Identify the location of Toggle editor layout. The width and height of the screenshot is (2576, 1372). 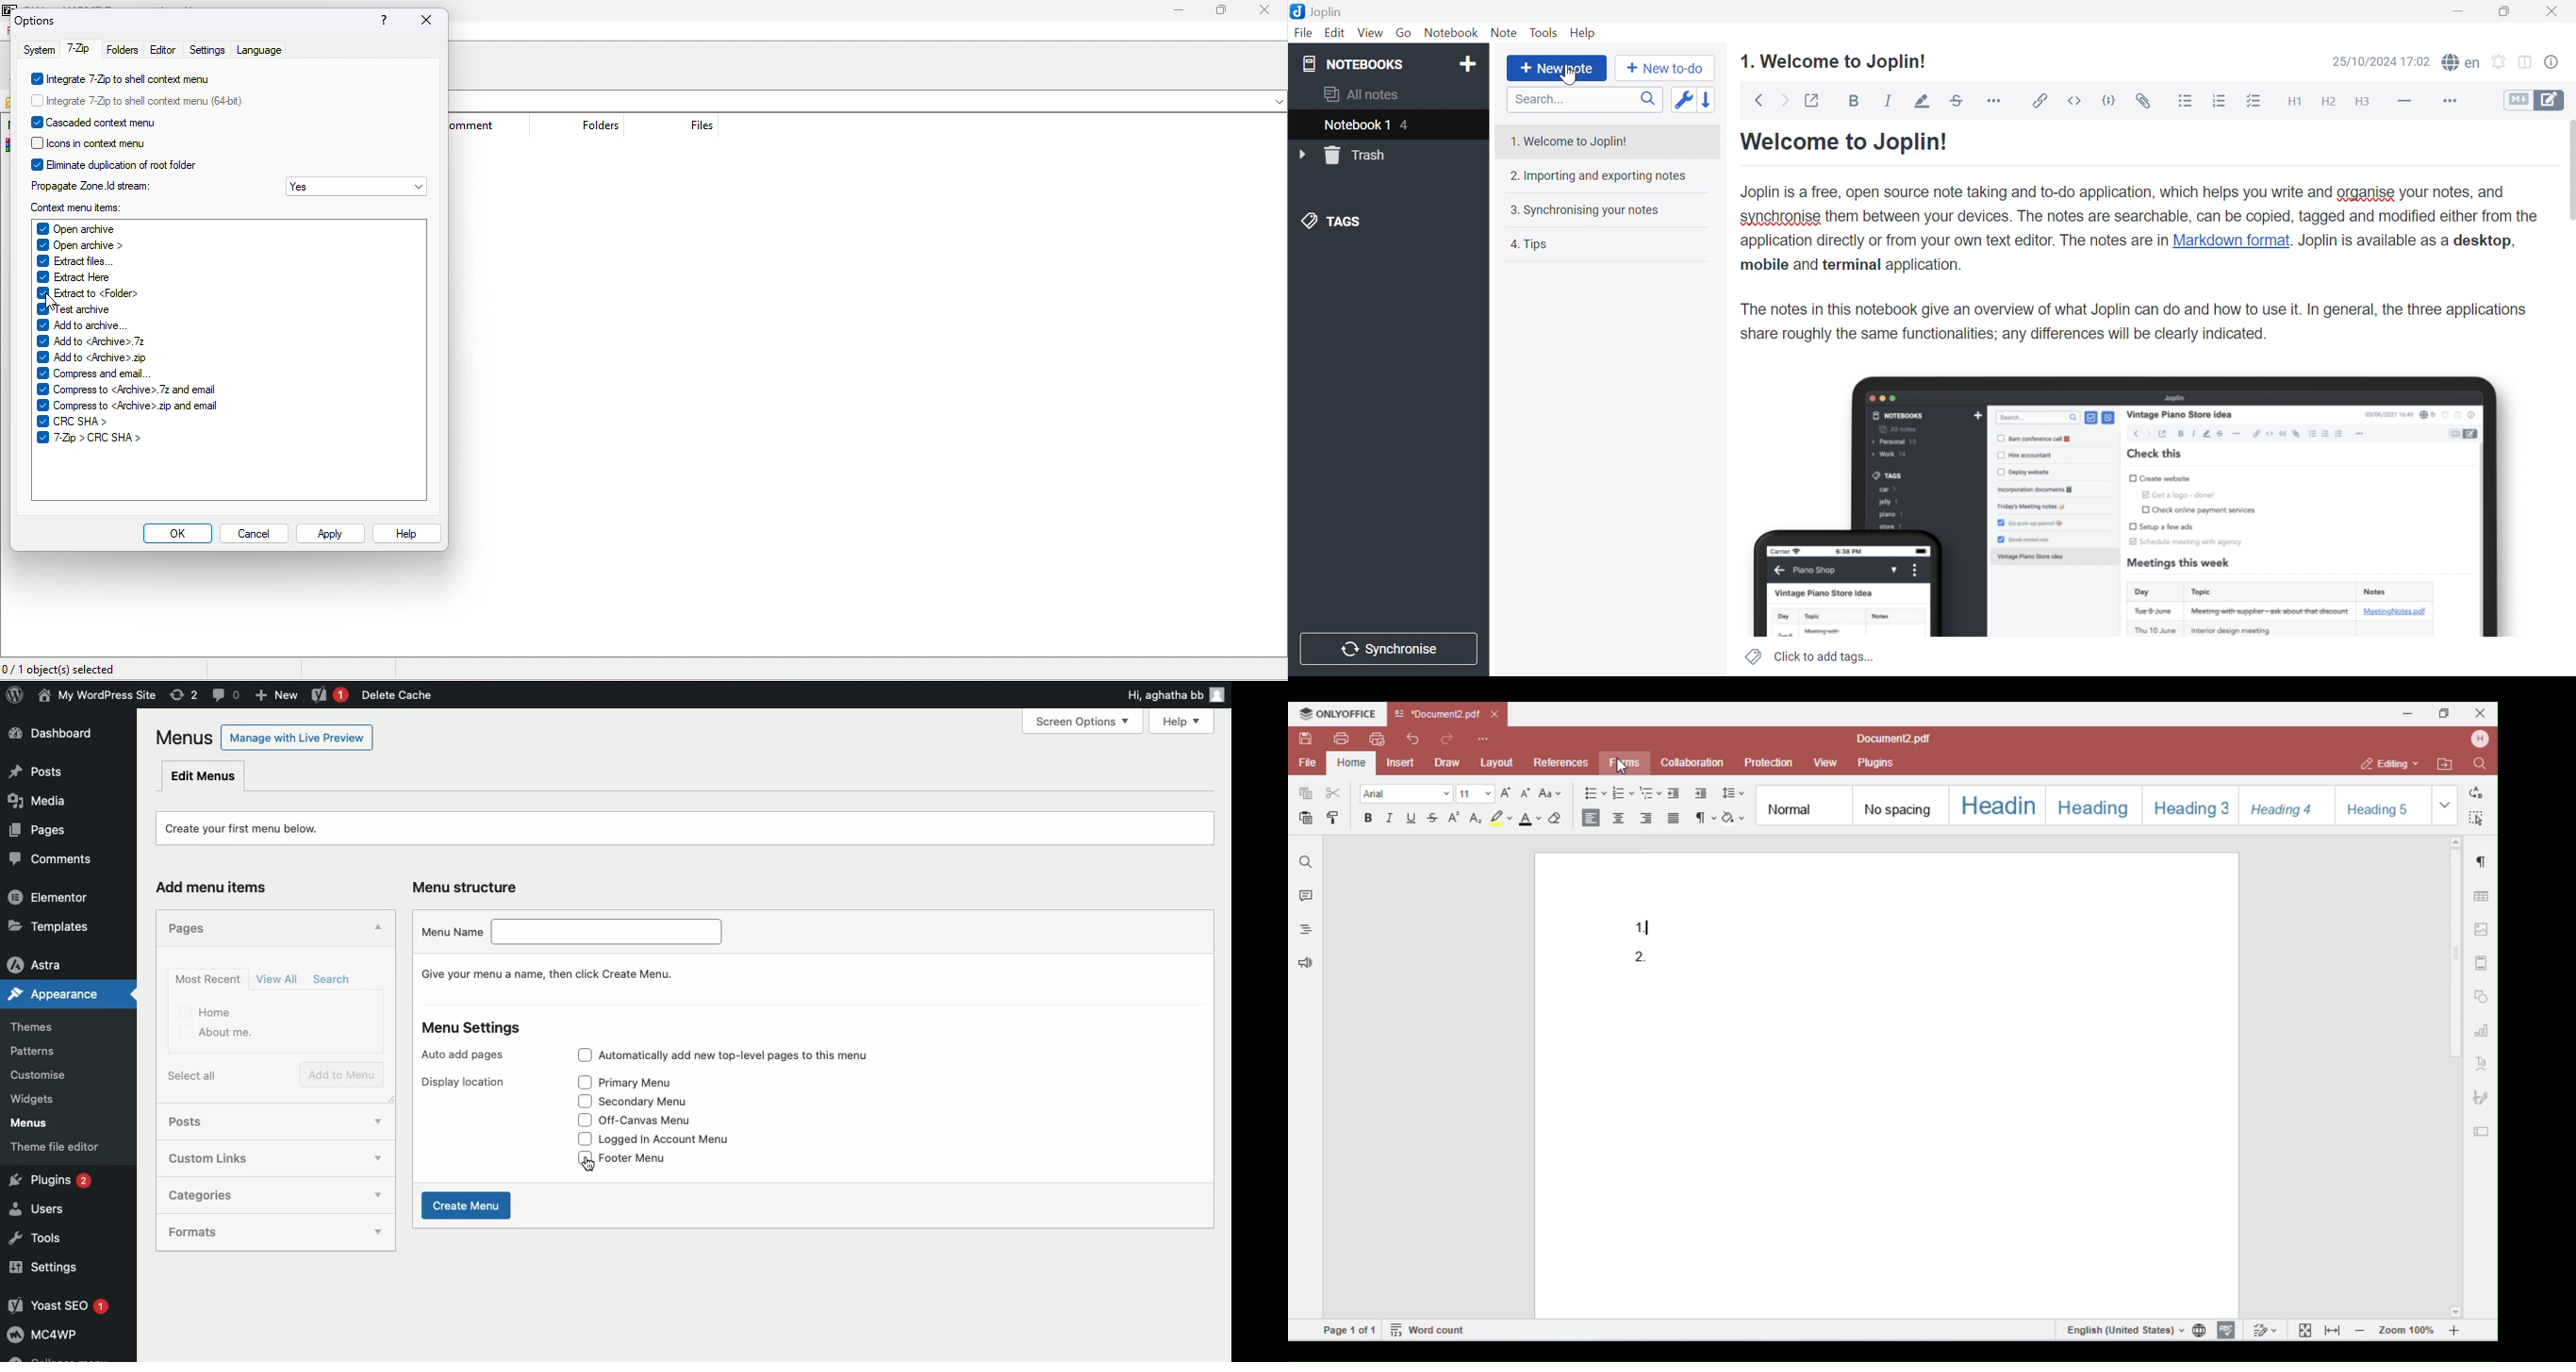
(2529, 62).